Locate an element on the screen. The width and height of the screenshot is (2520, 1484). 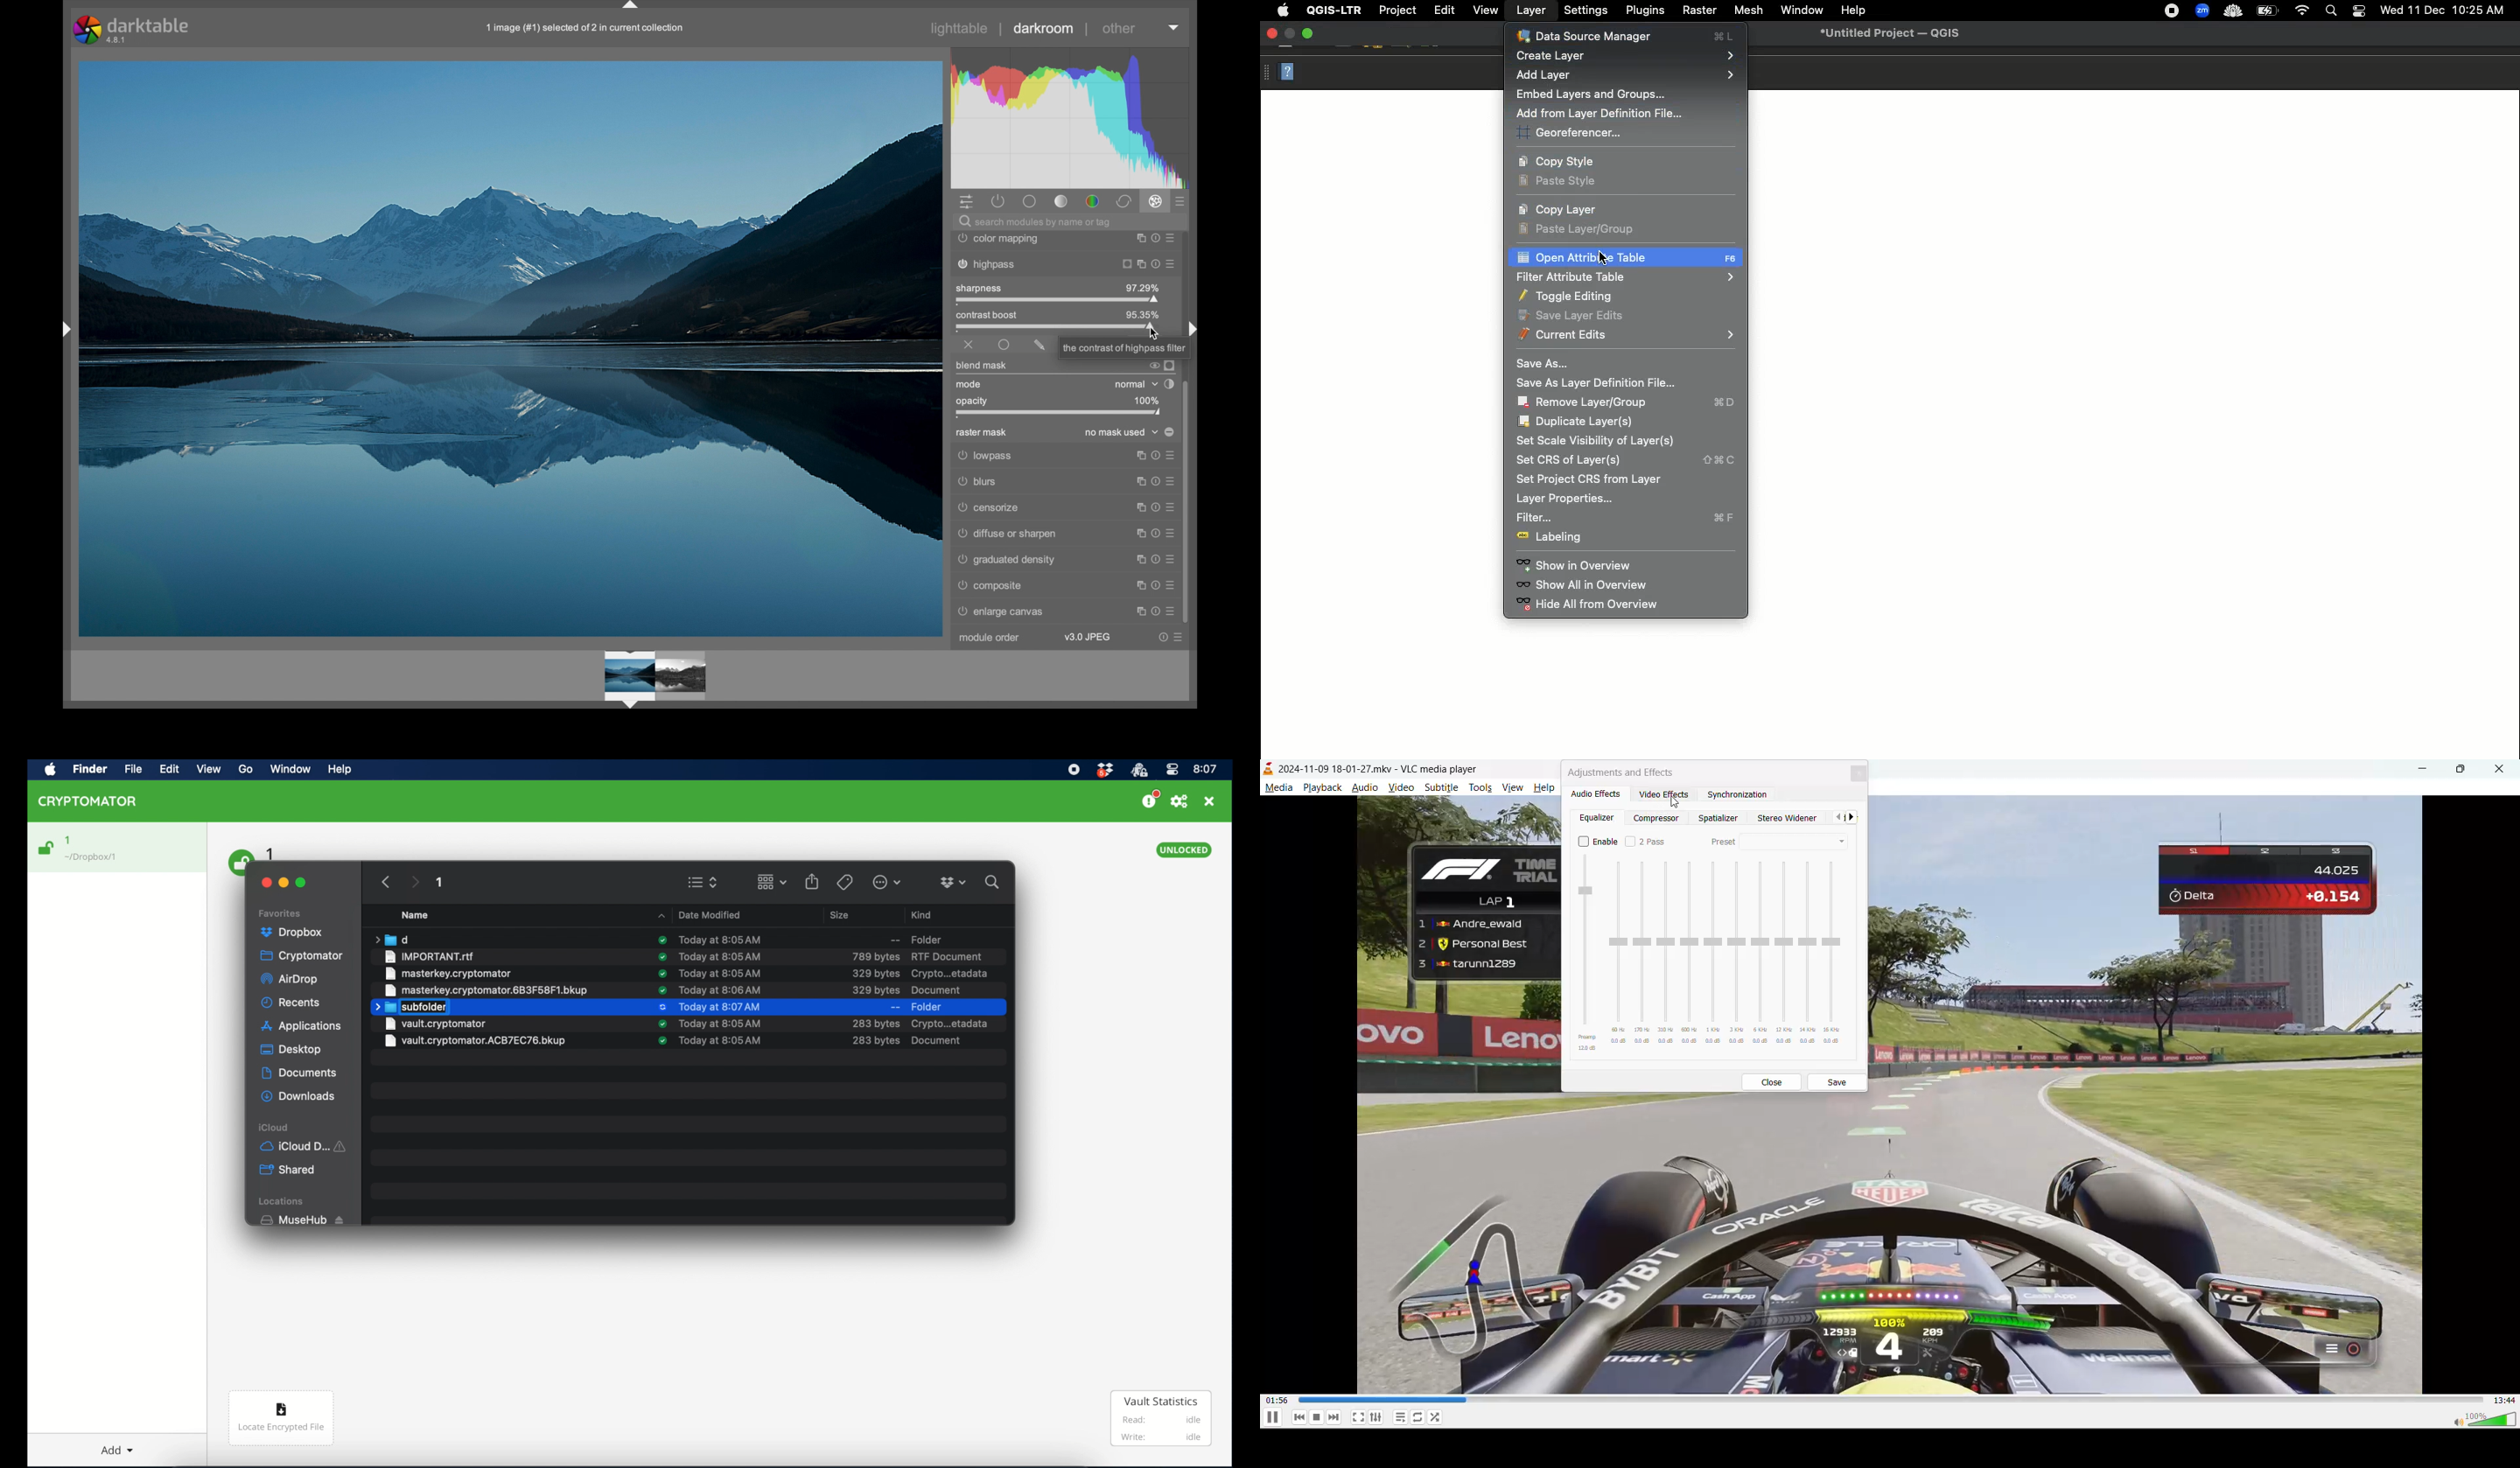
 is located at coordinates (1062, 483).